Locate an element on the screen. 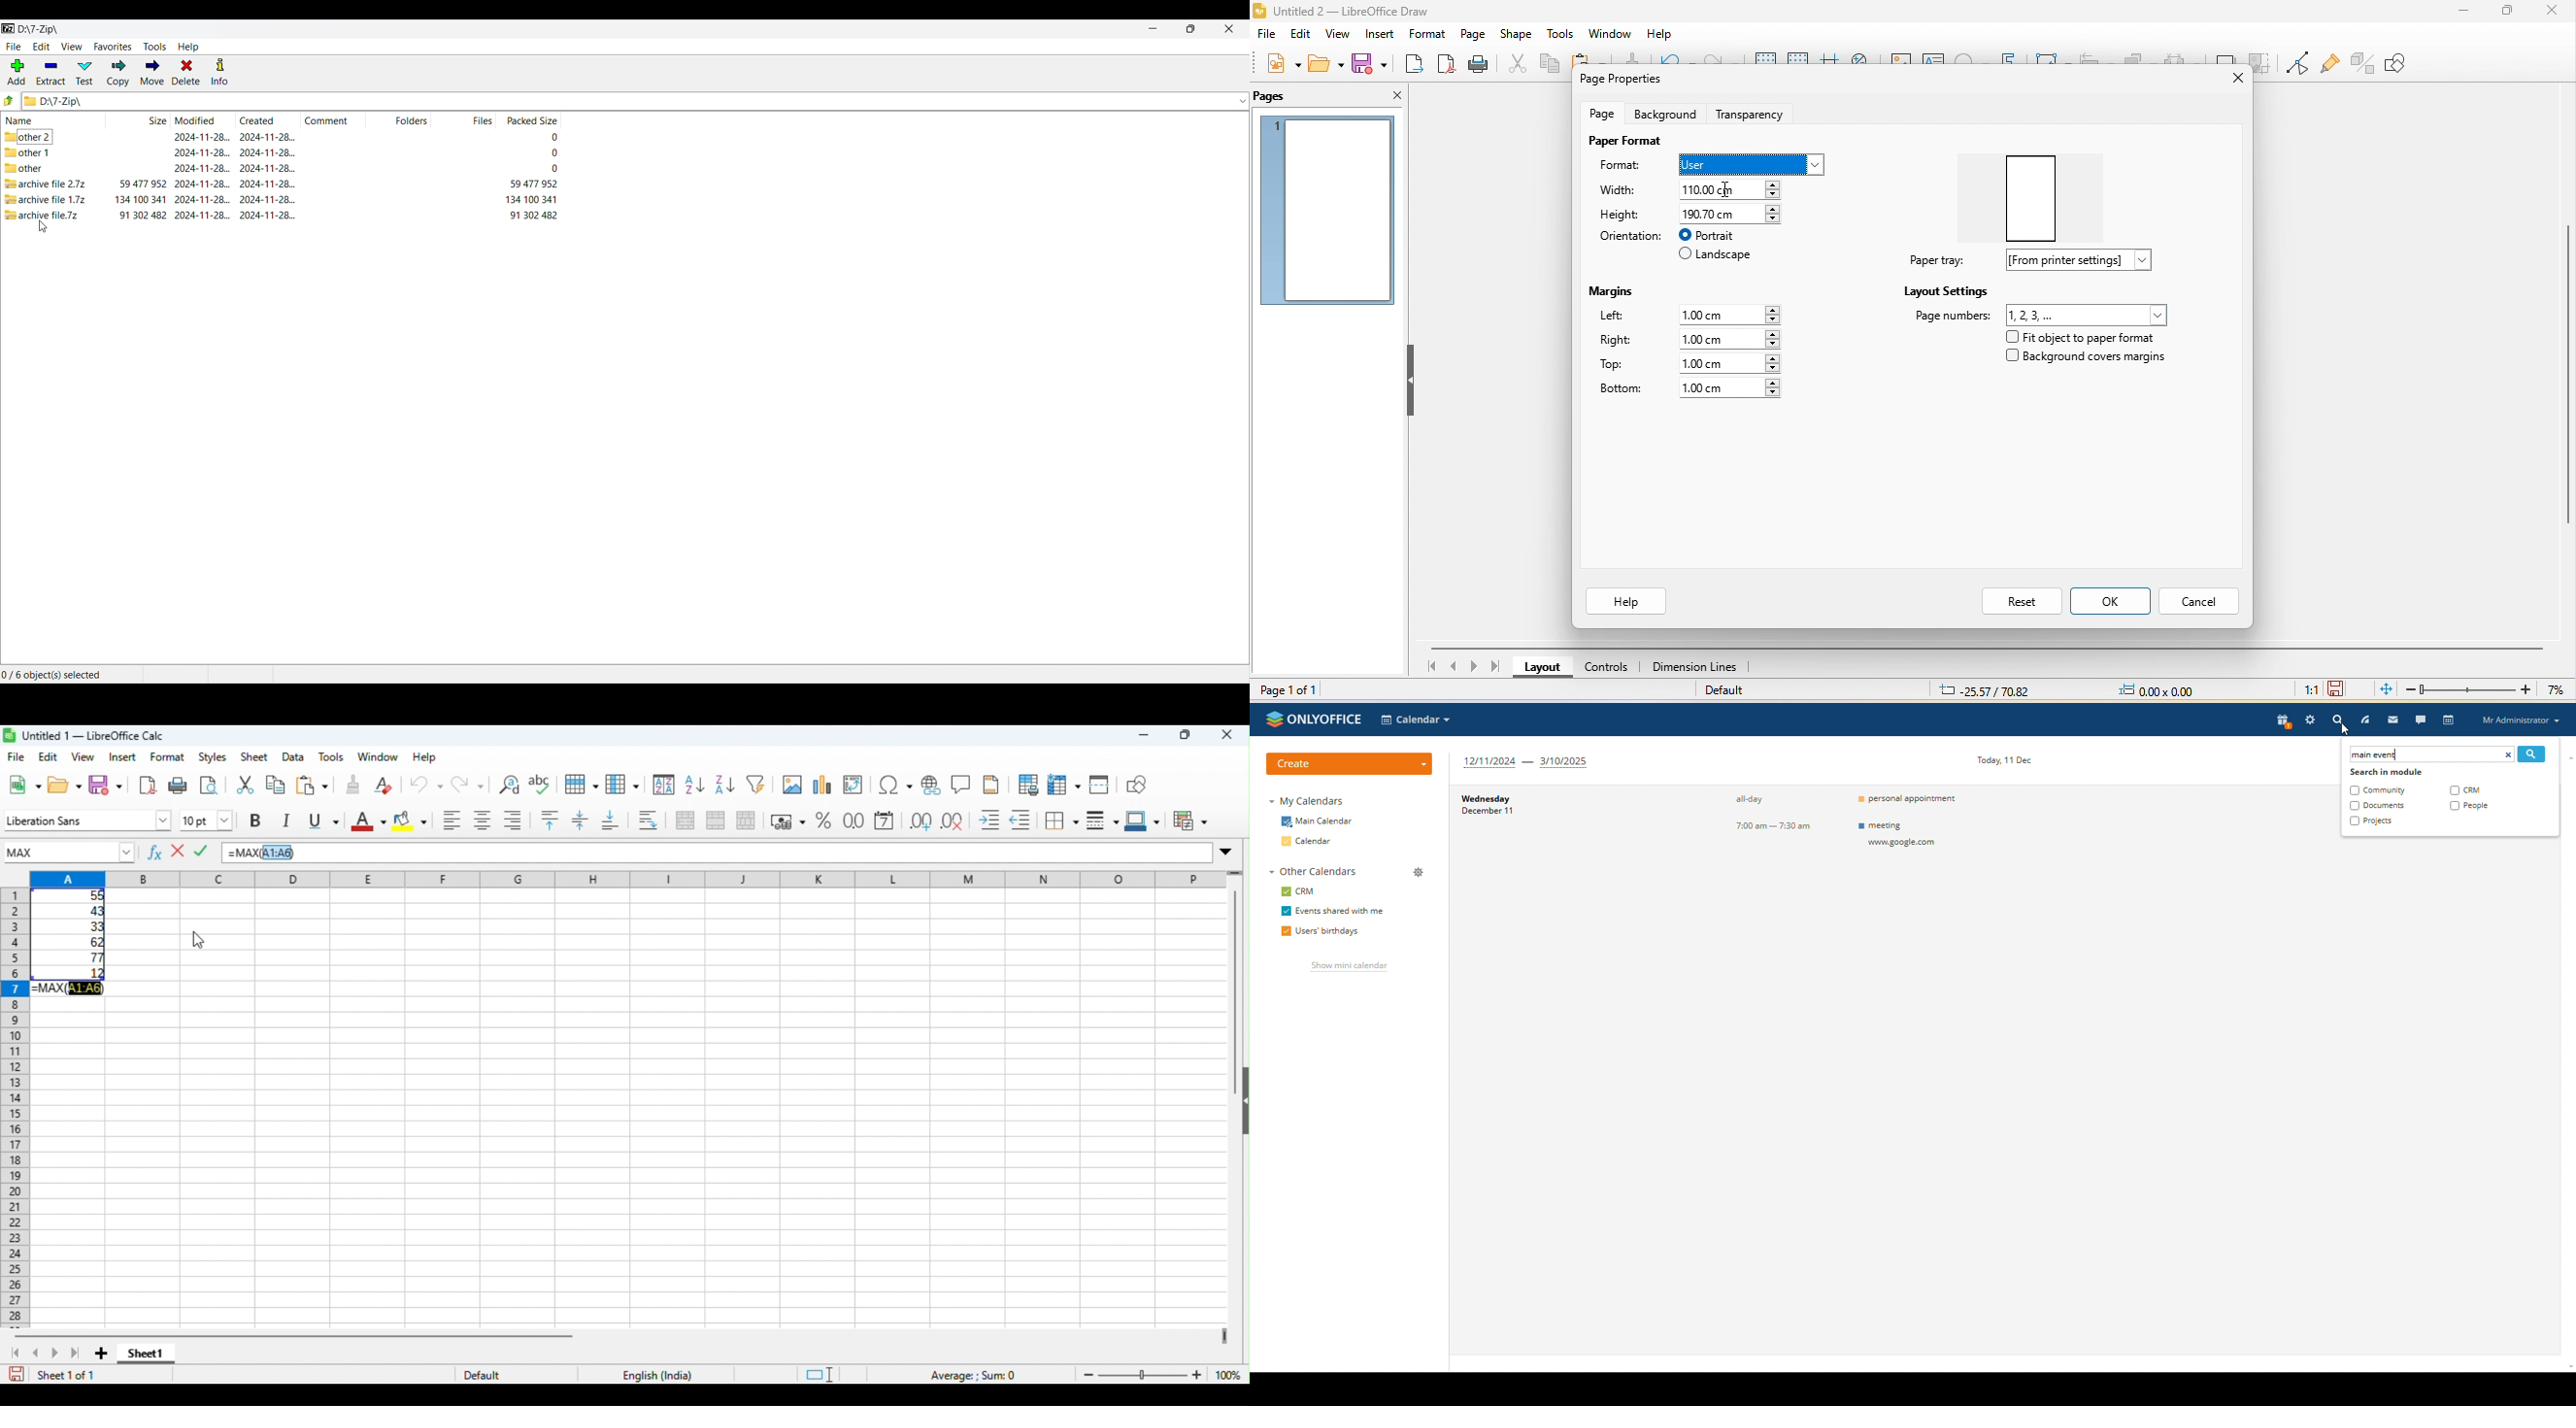 This screenshot has height=1428, width=2576. created date & time is located at coordinates (268, 168).